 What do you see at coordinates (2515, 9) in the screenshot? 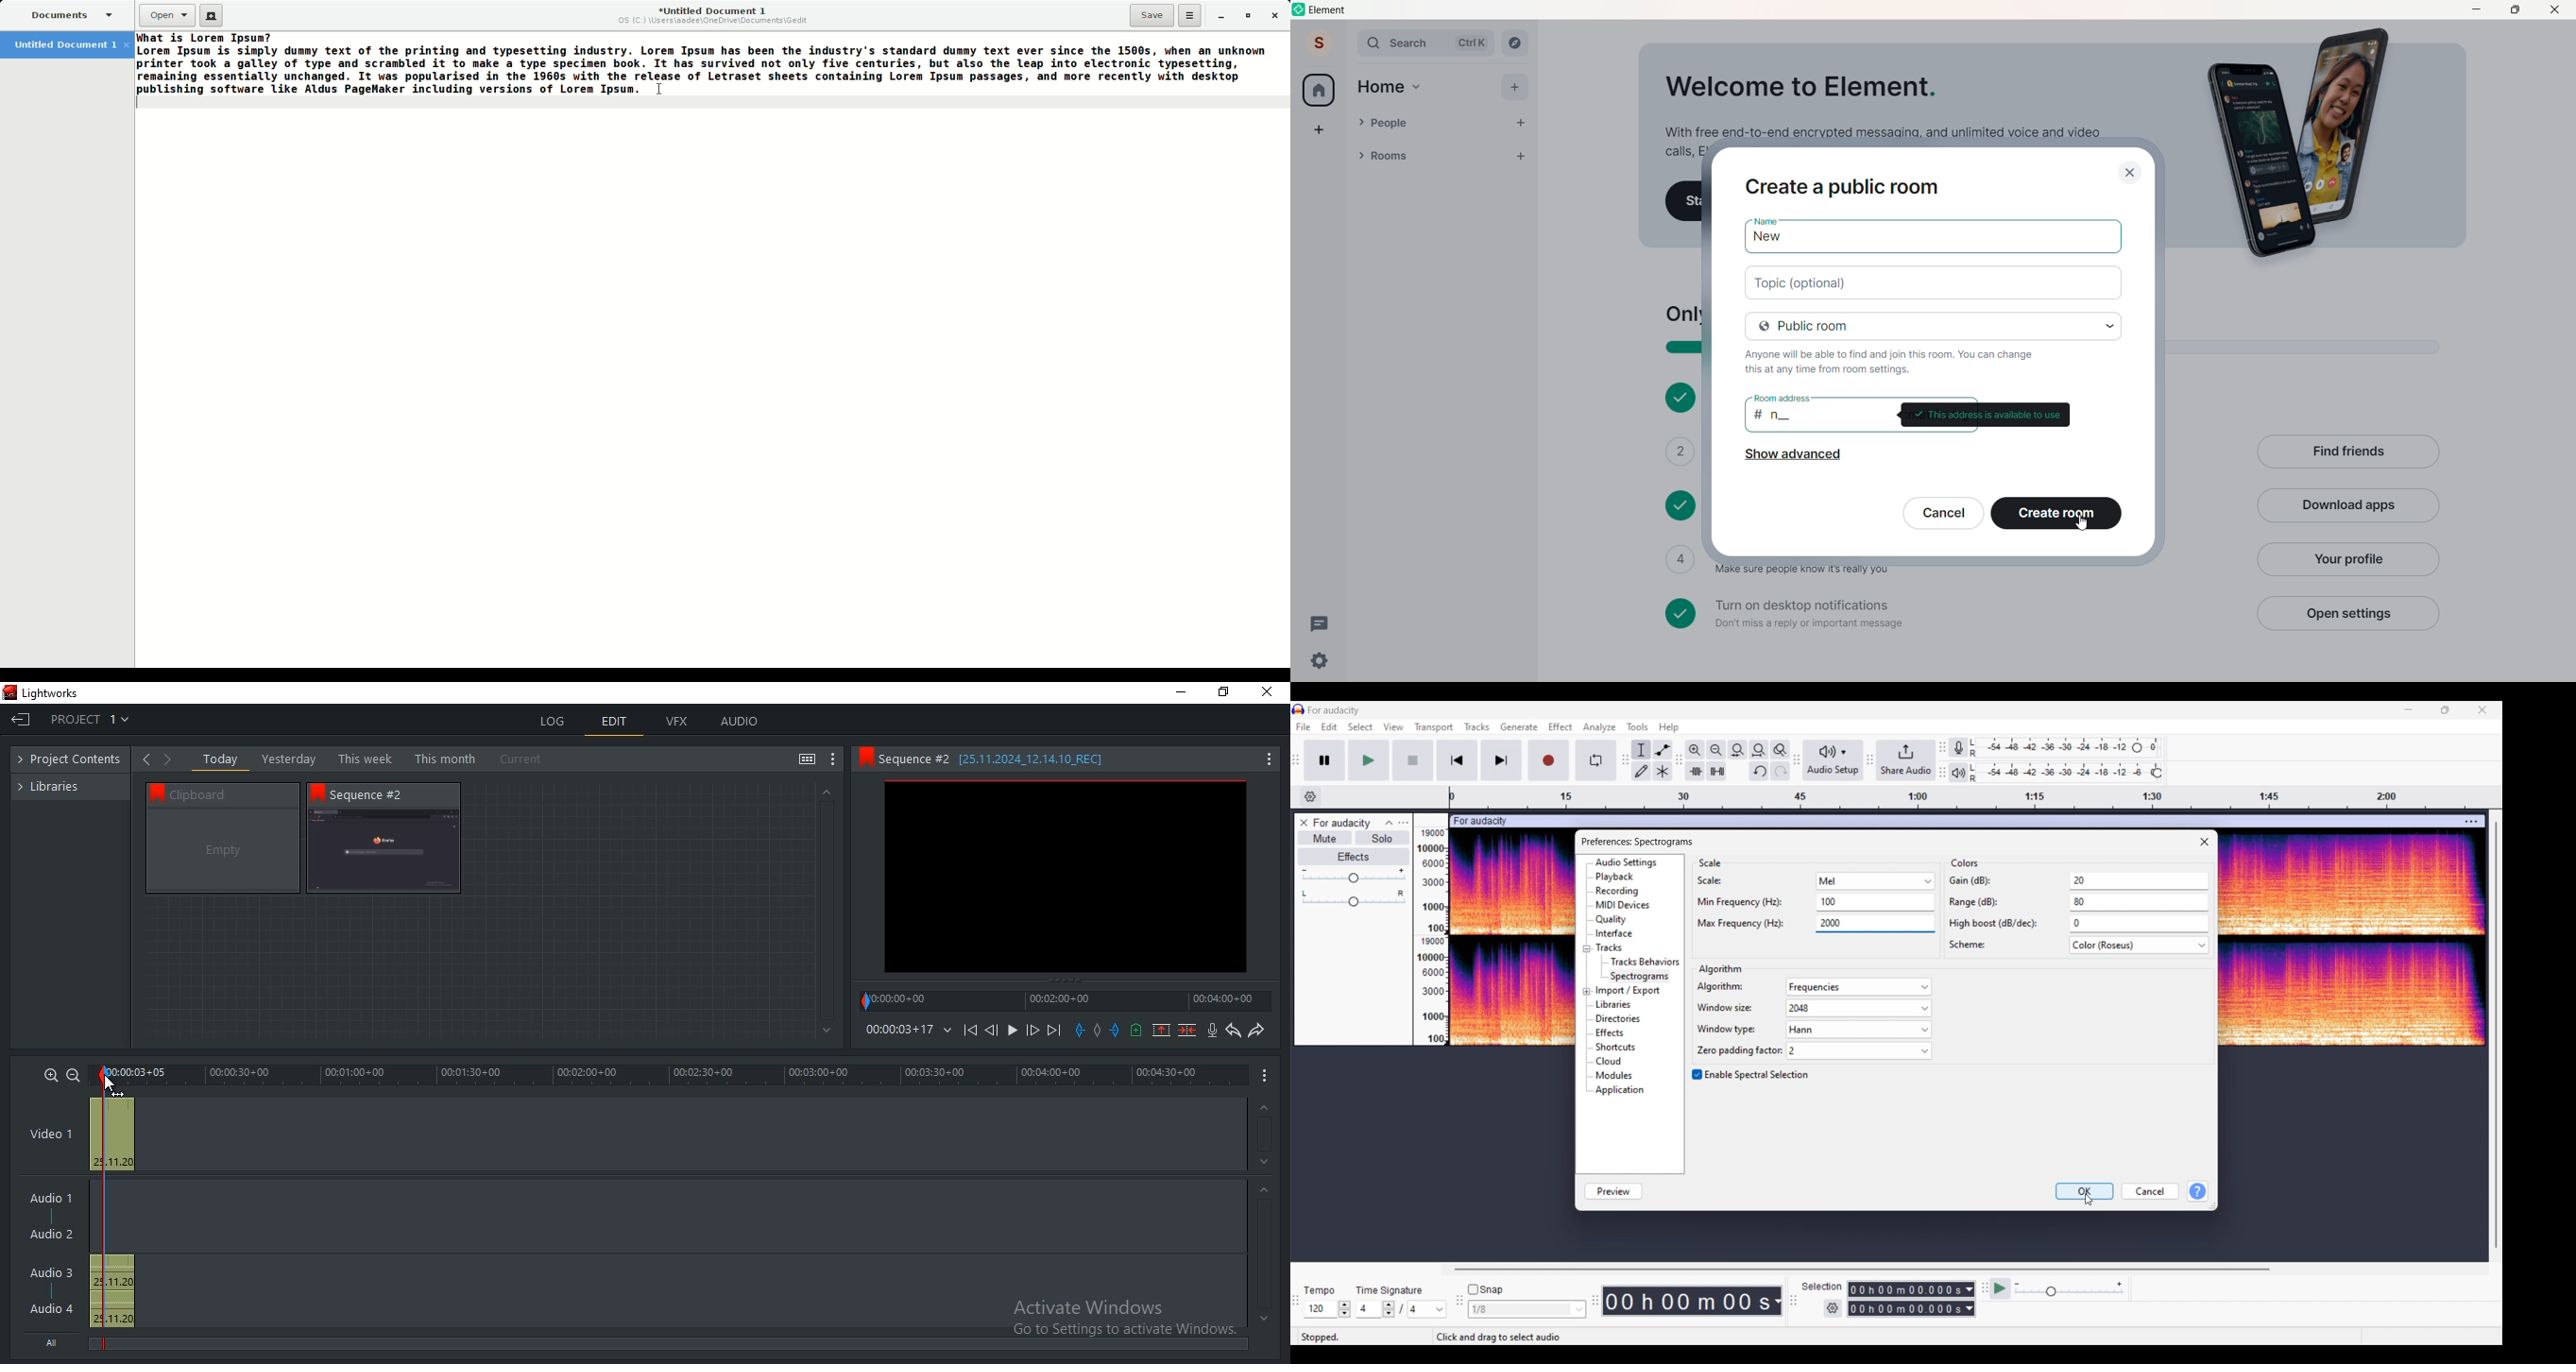
I see `Maximize` at bounding box center [2515, 9].